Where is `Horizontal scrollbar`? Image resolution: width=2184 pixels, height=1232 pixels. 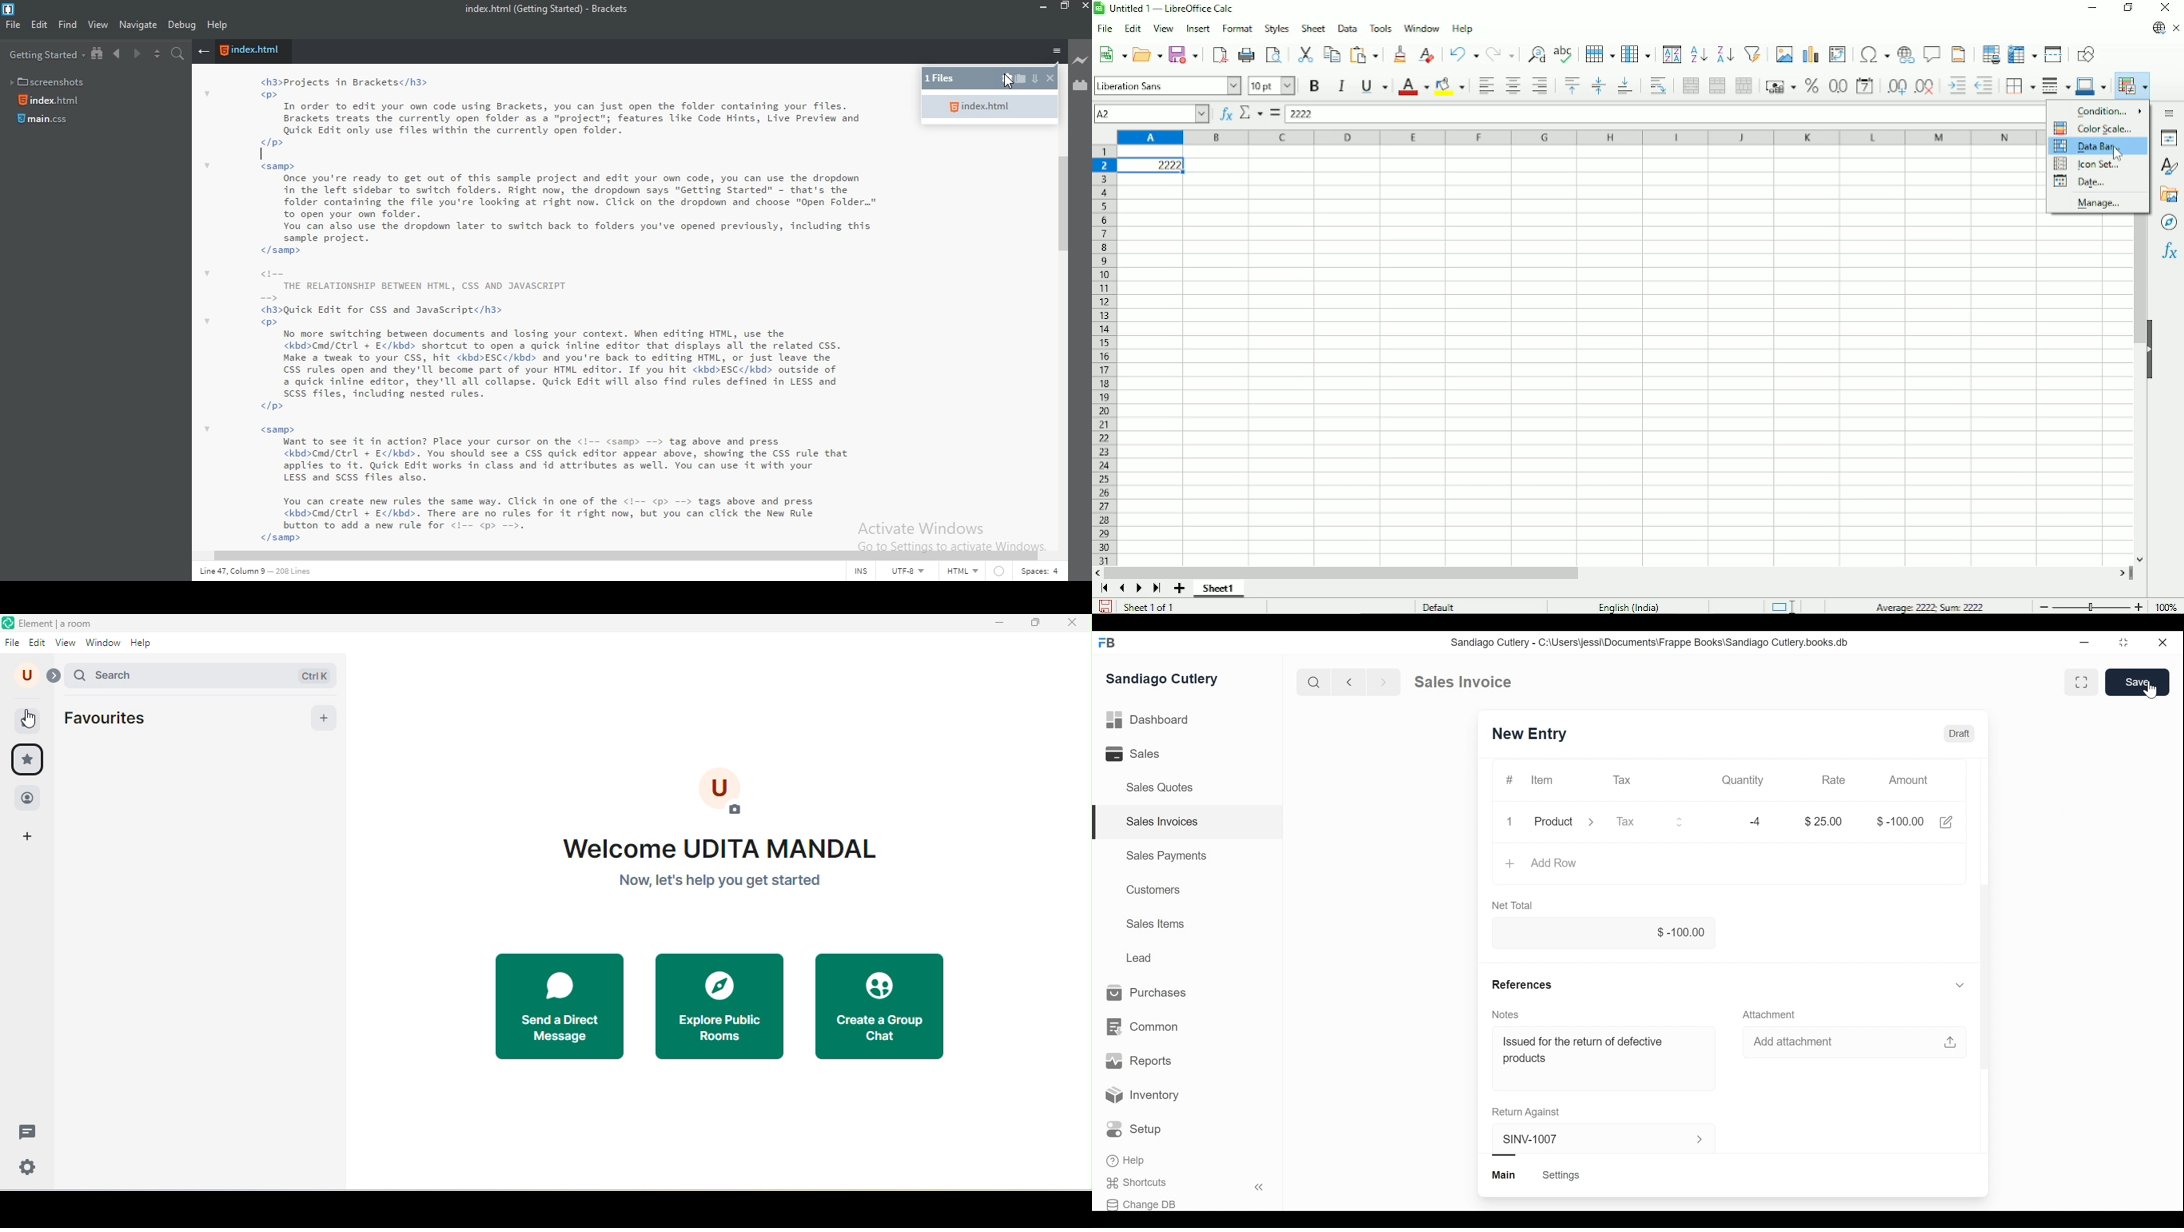
Horizontal scrollbar is located at coordinates (1341, 573).